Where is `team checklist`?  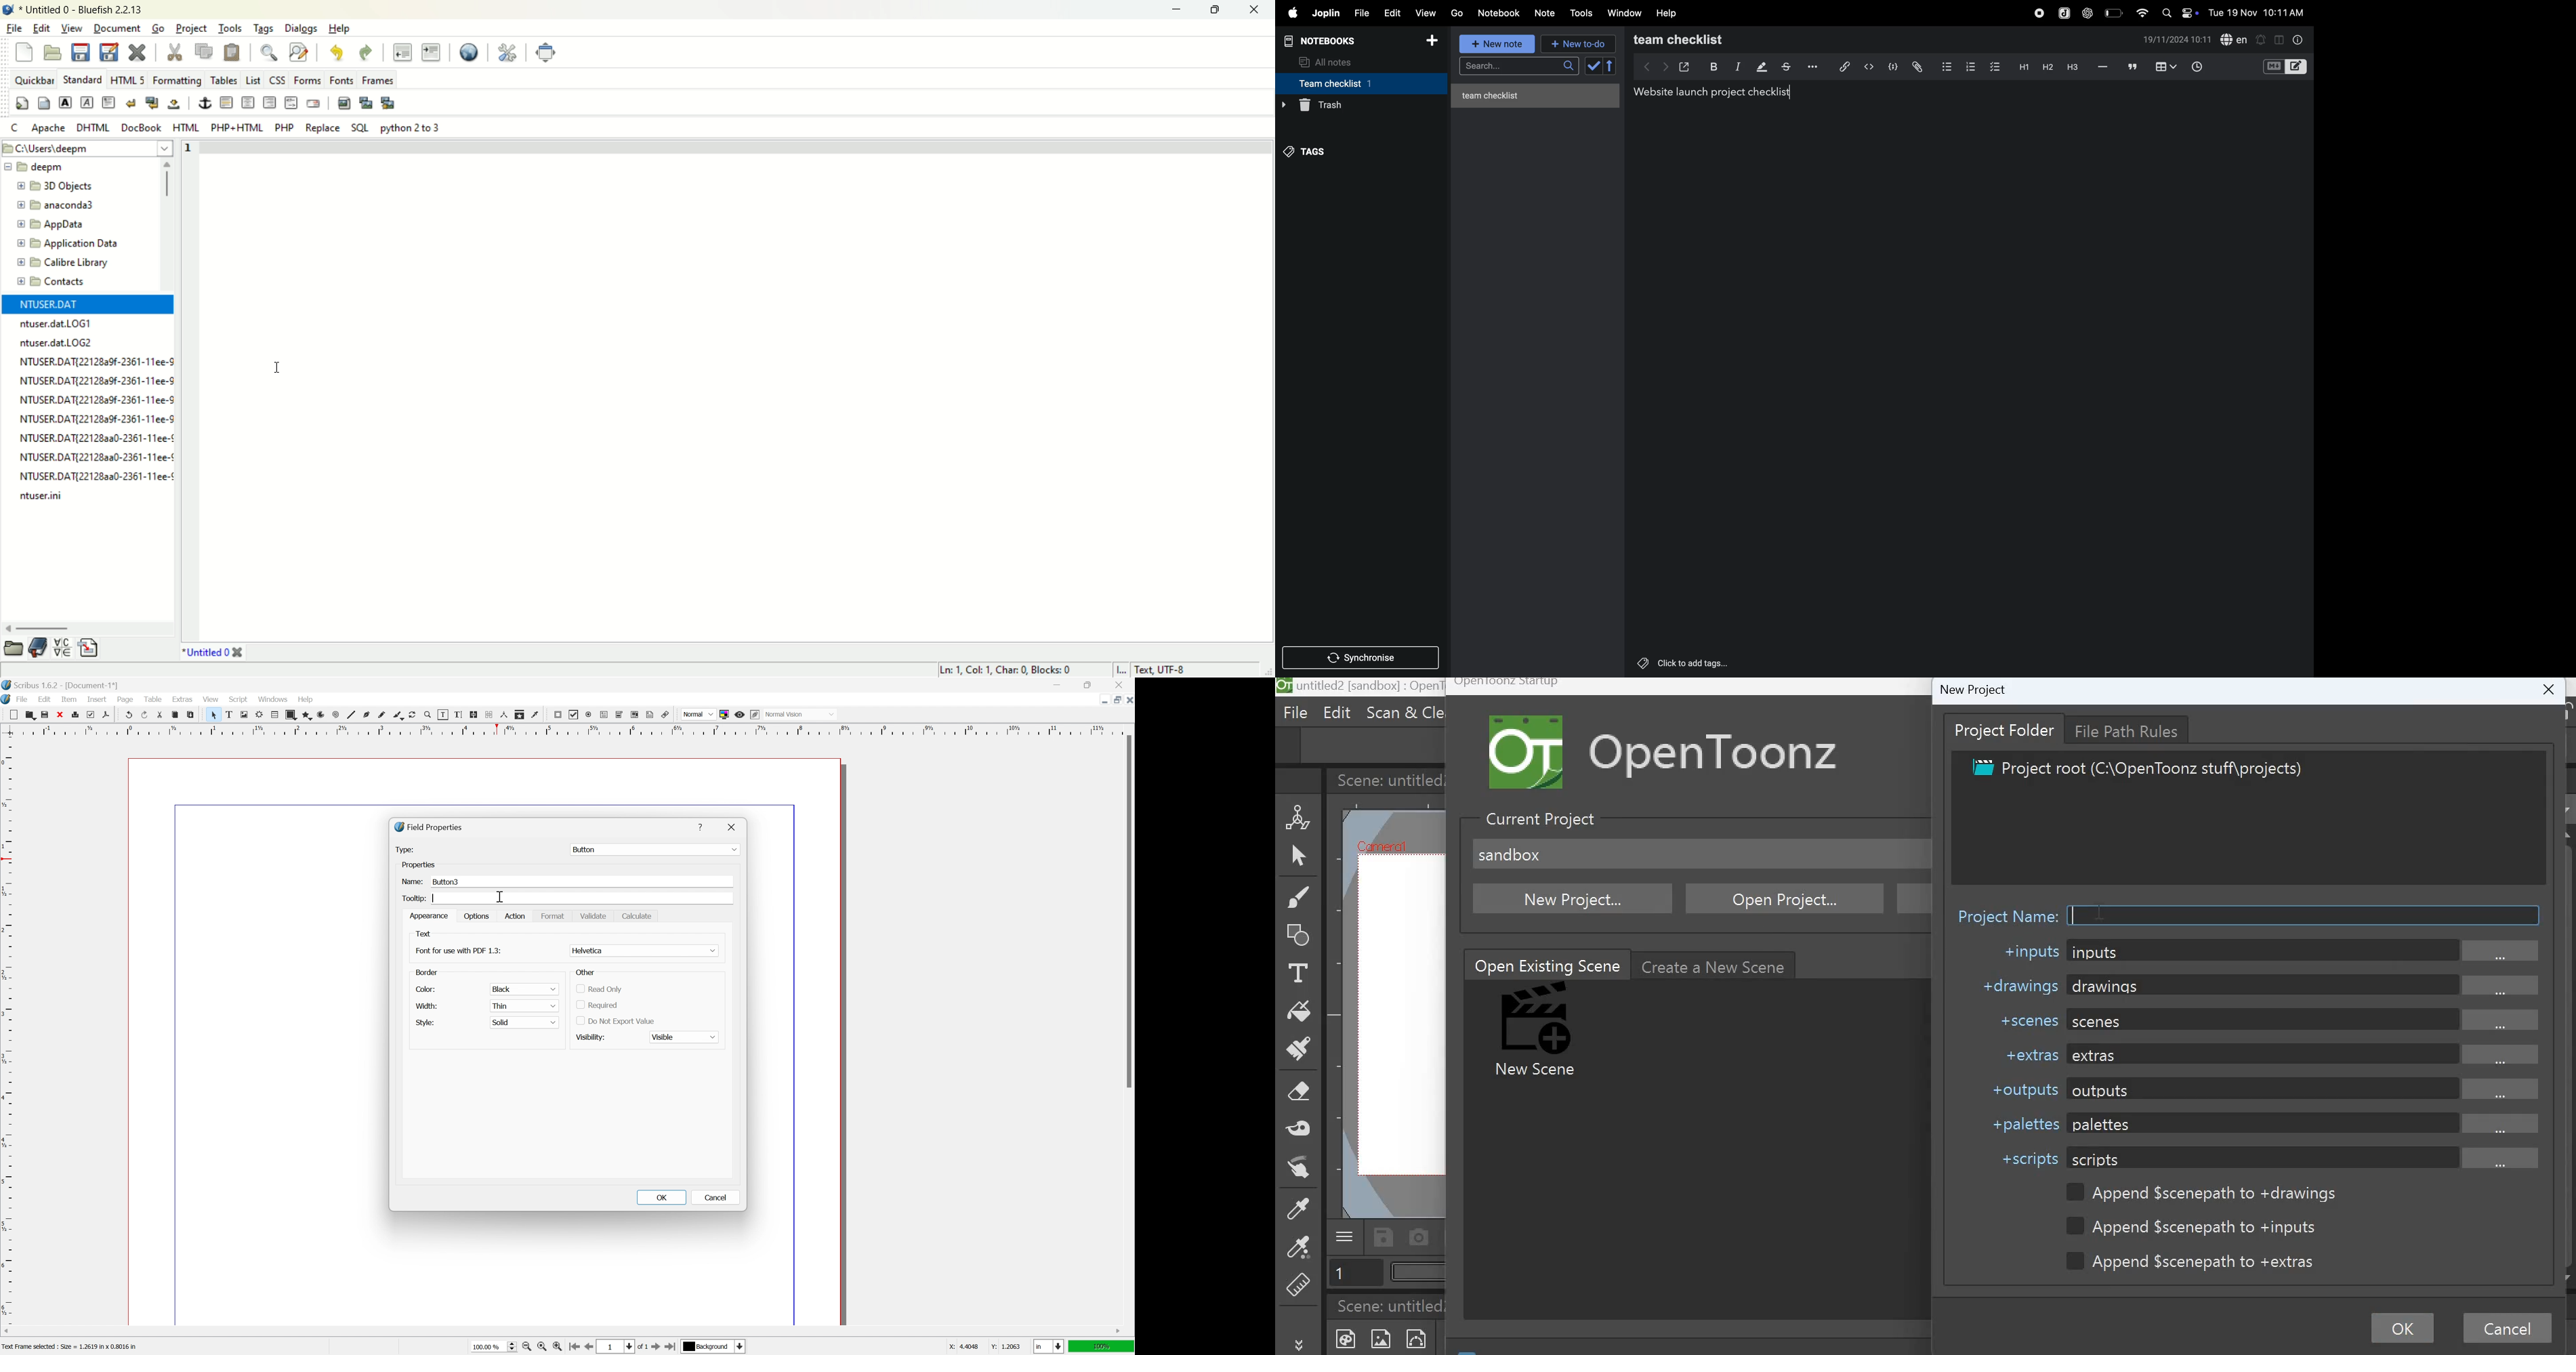
team checklist is located at coordinates (1697, 40).